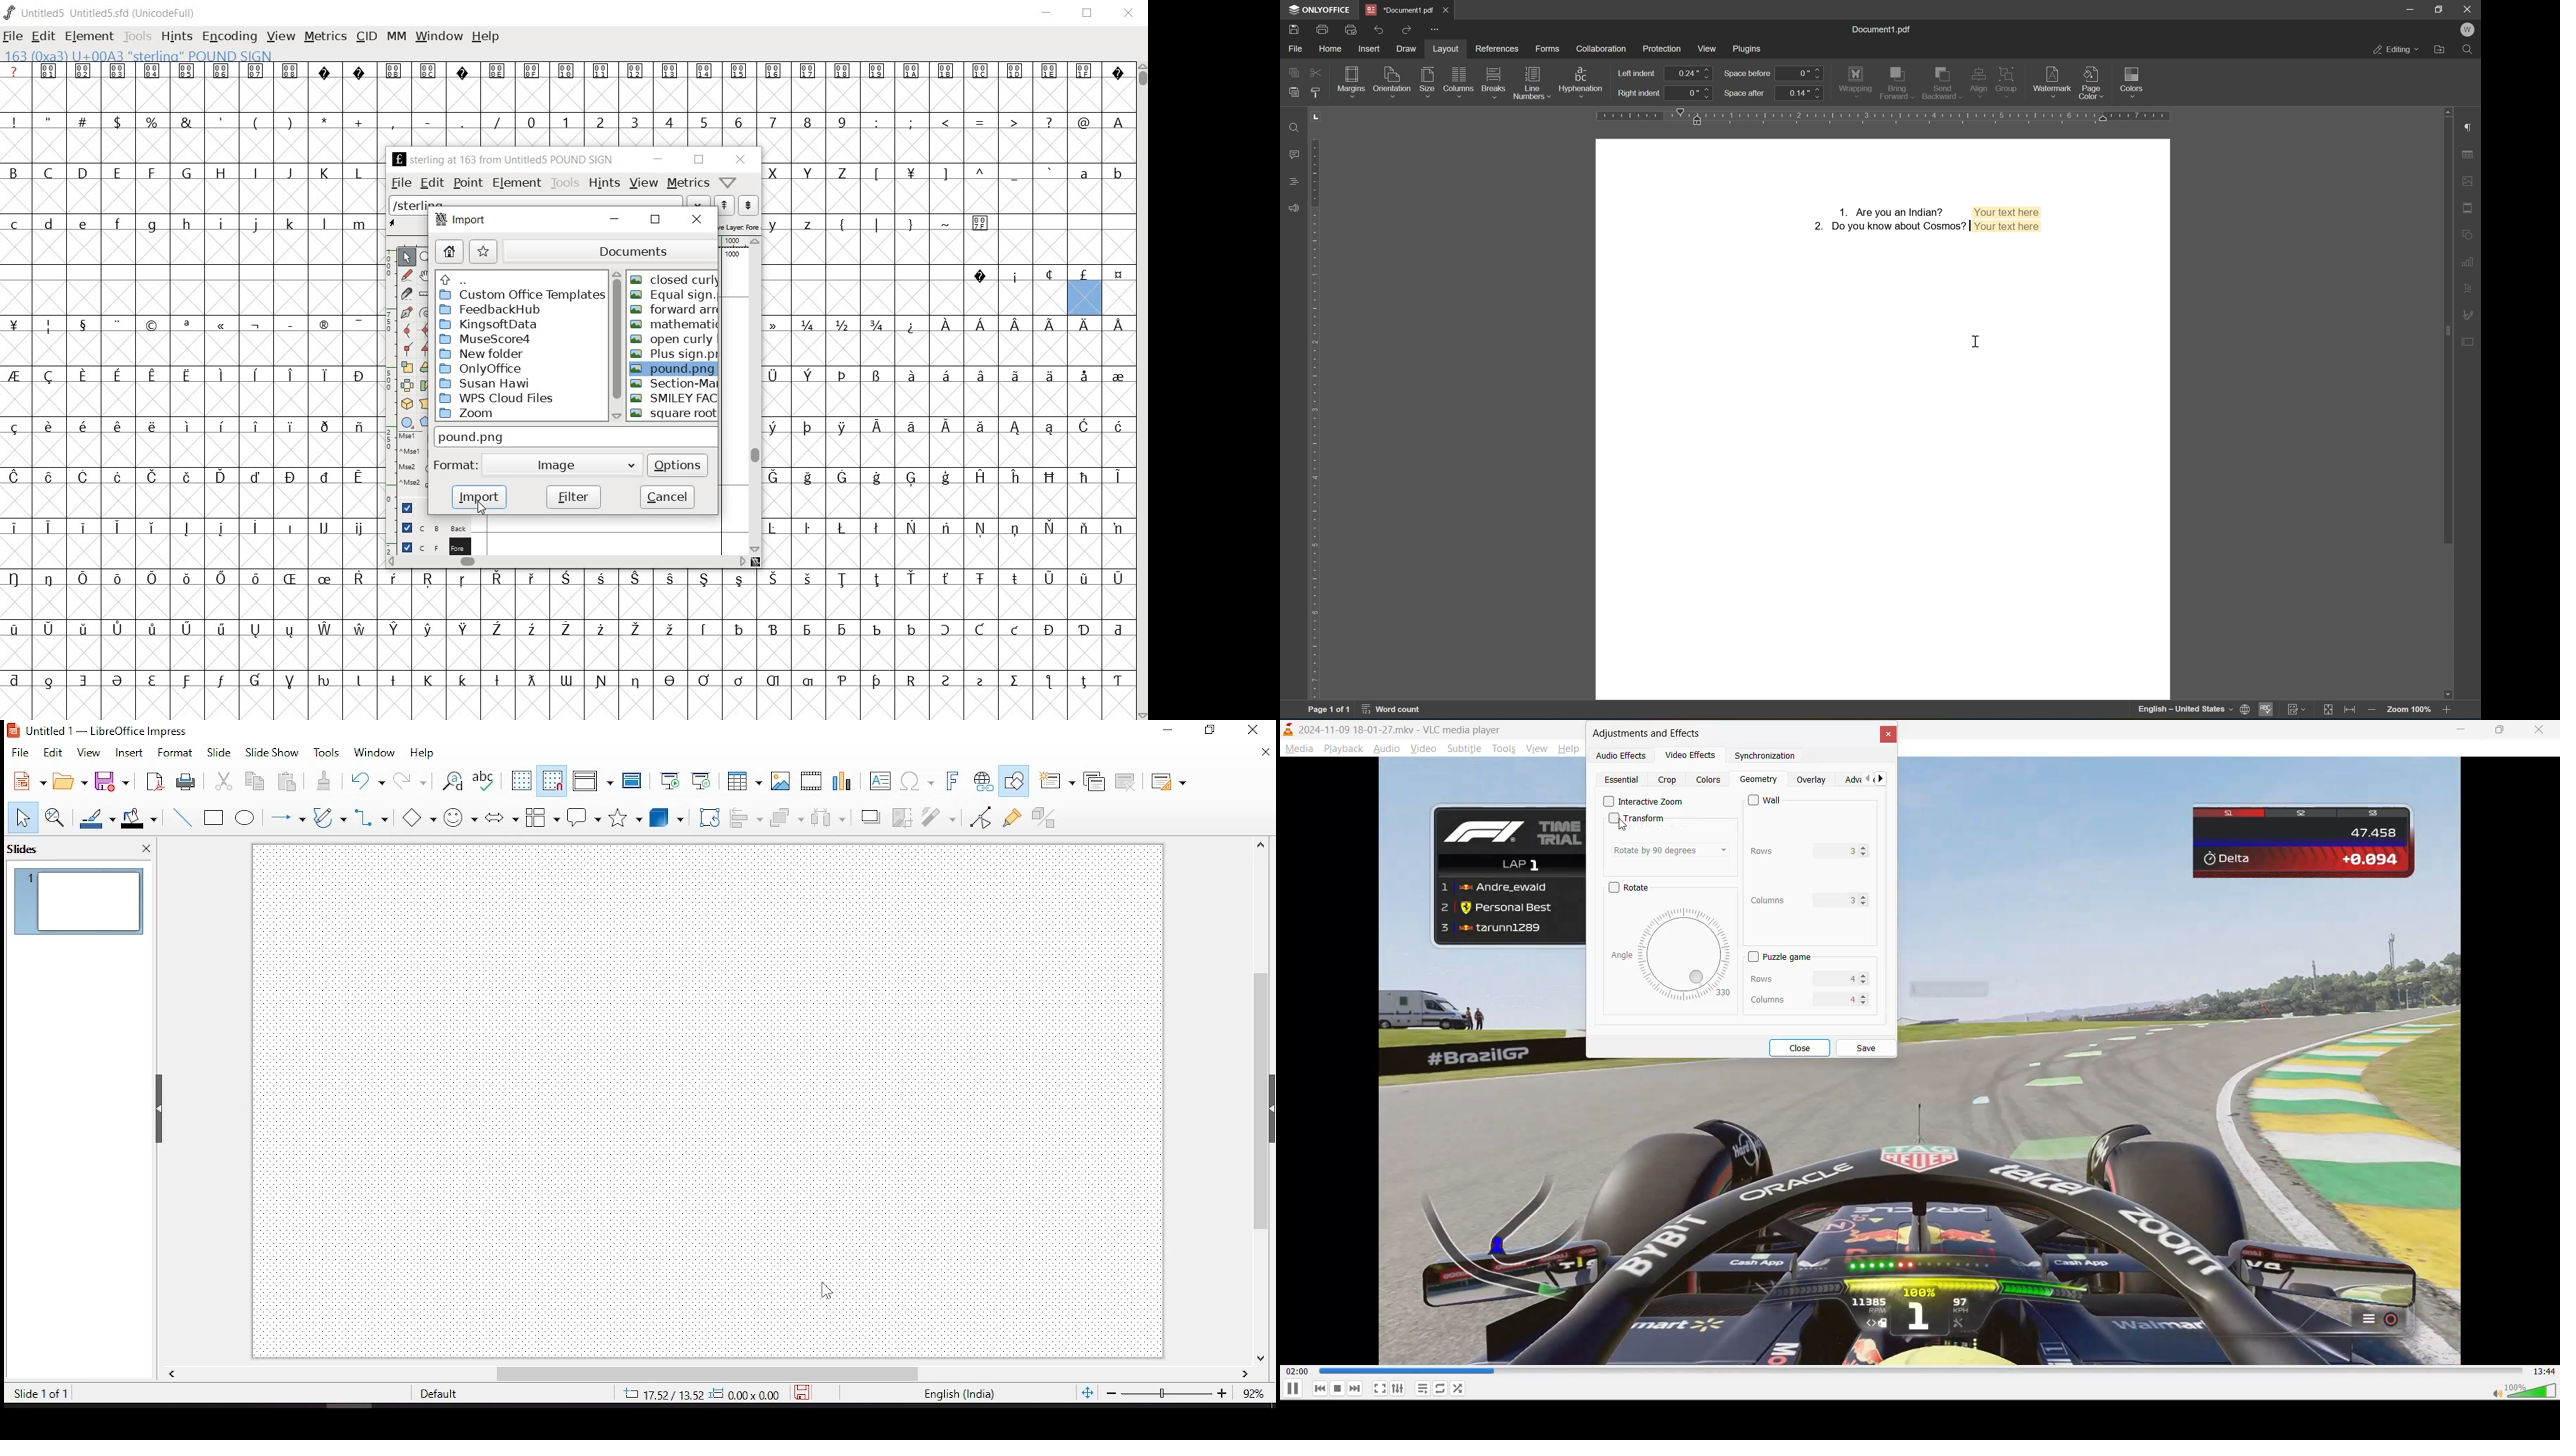 Image resolution: width=2576 pixels, height=1456 pixels. Describe the element at coordinates (146, 847) in the screenshot. I see `close pane` at that location.